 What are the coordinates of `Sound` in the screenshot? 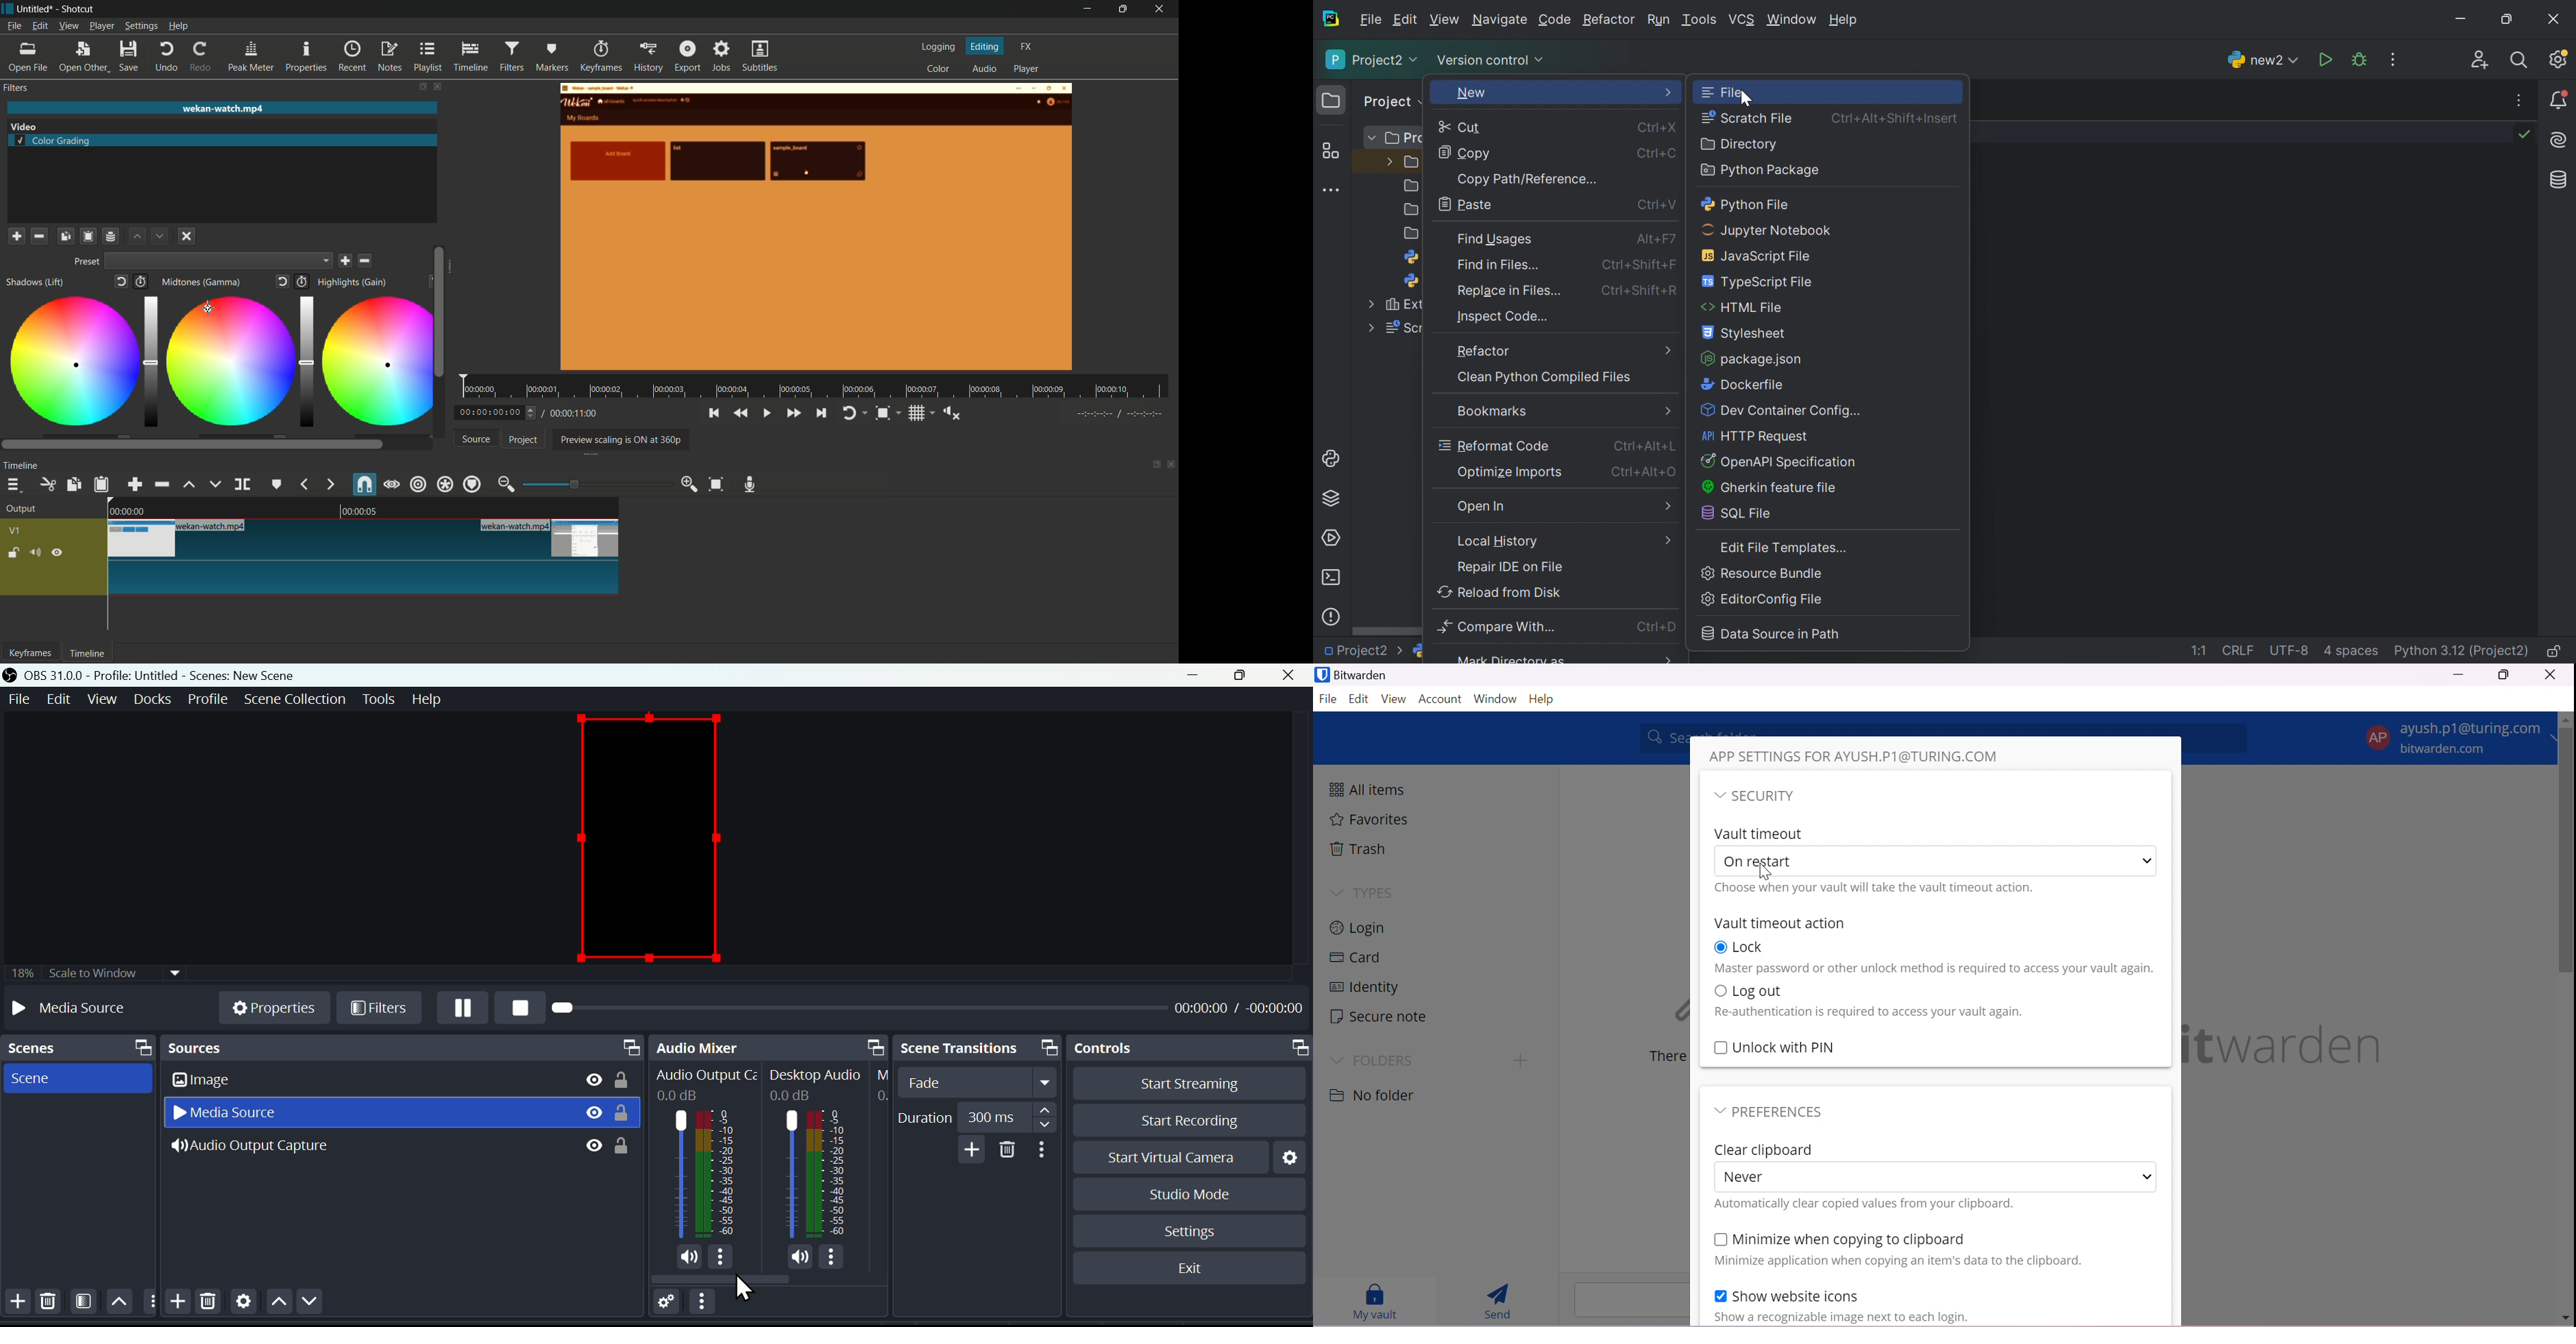 It's located at (689, 1257).